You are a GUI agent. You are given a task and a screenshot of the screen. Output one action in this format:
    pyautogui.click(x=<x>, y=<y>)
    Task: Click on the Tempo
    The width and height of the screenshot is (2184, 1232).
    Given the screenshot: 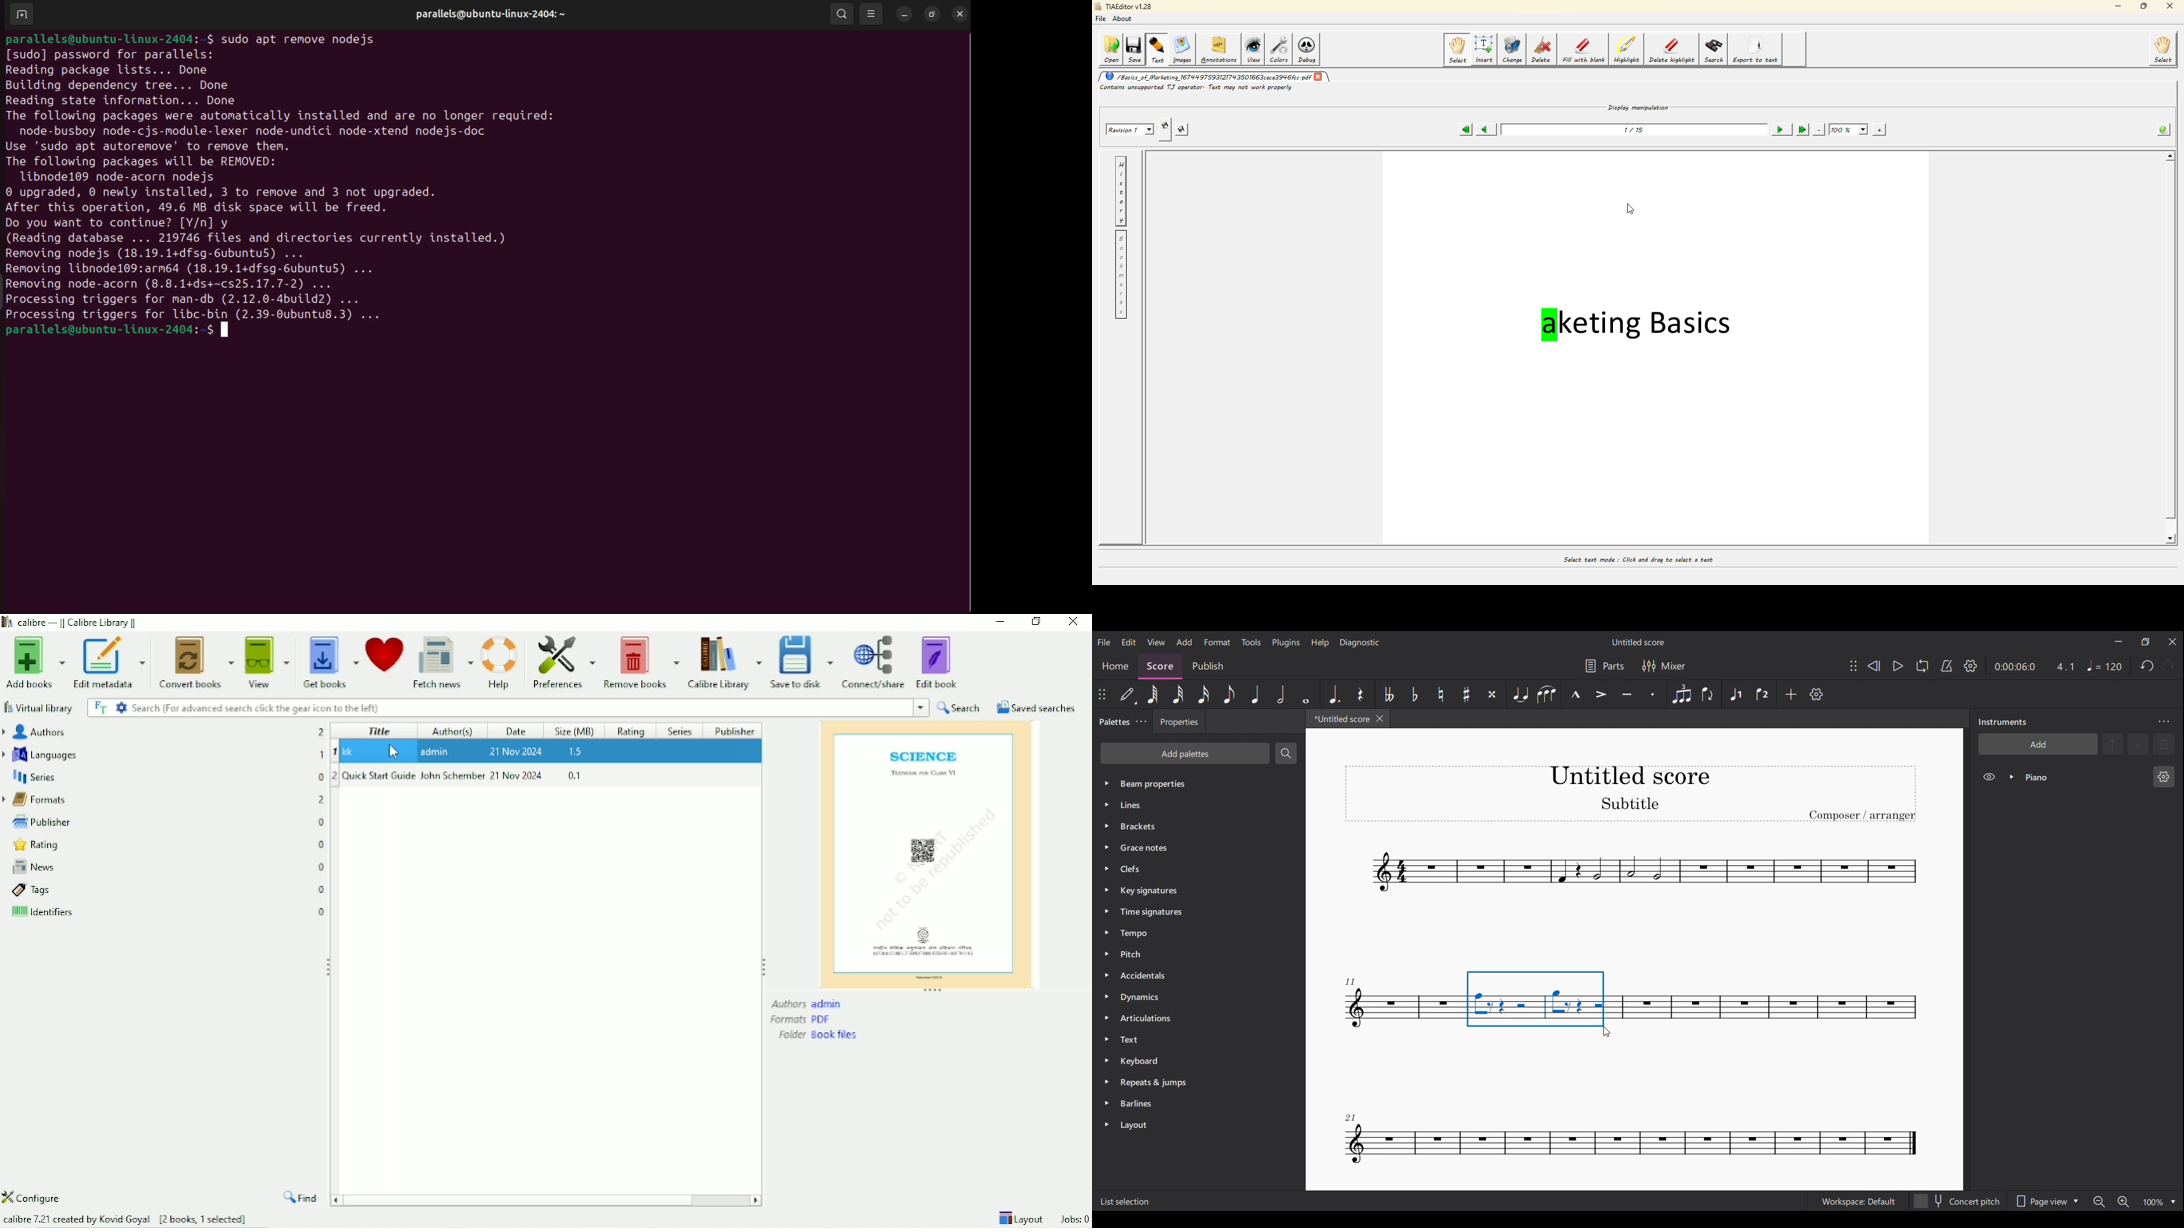 What is the action you would take?
    pyautogui.click(x=2105, y=665)
    